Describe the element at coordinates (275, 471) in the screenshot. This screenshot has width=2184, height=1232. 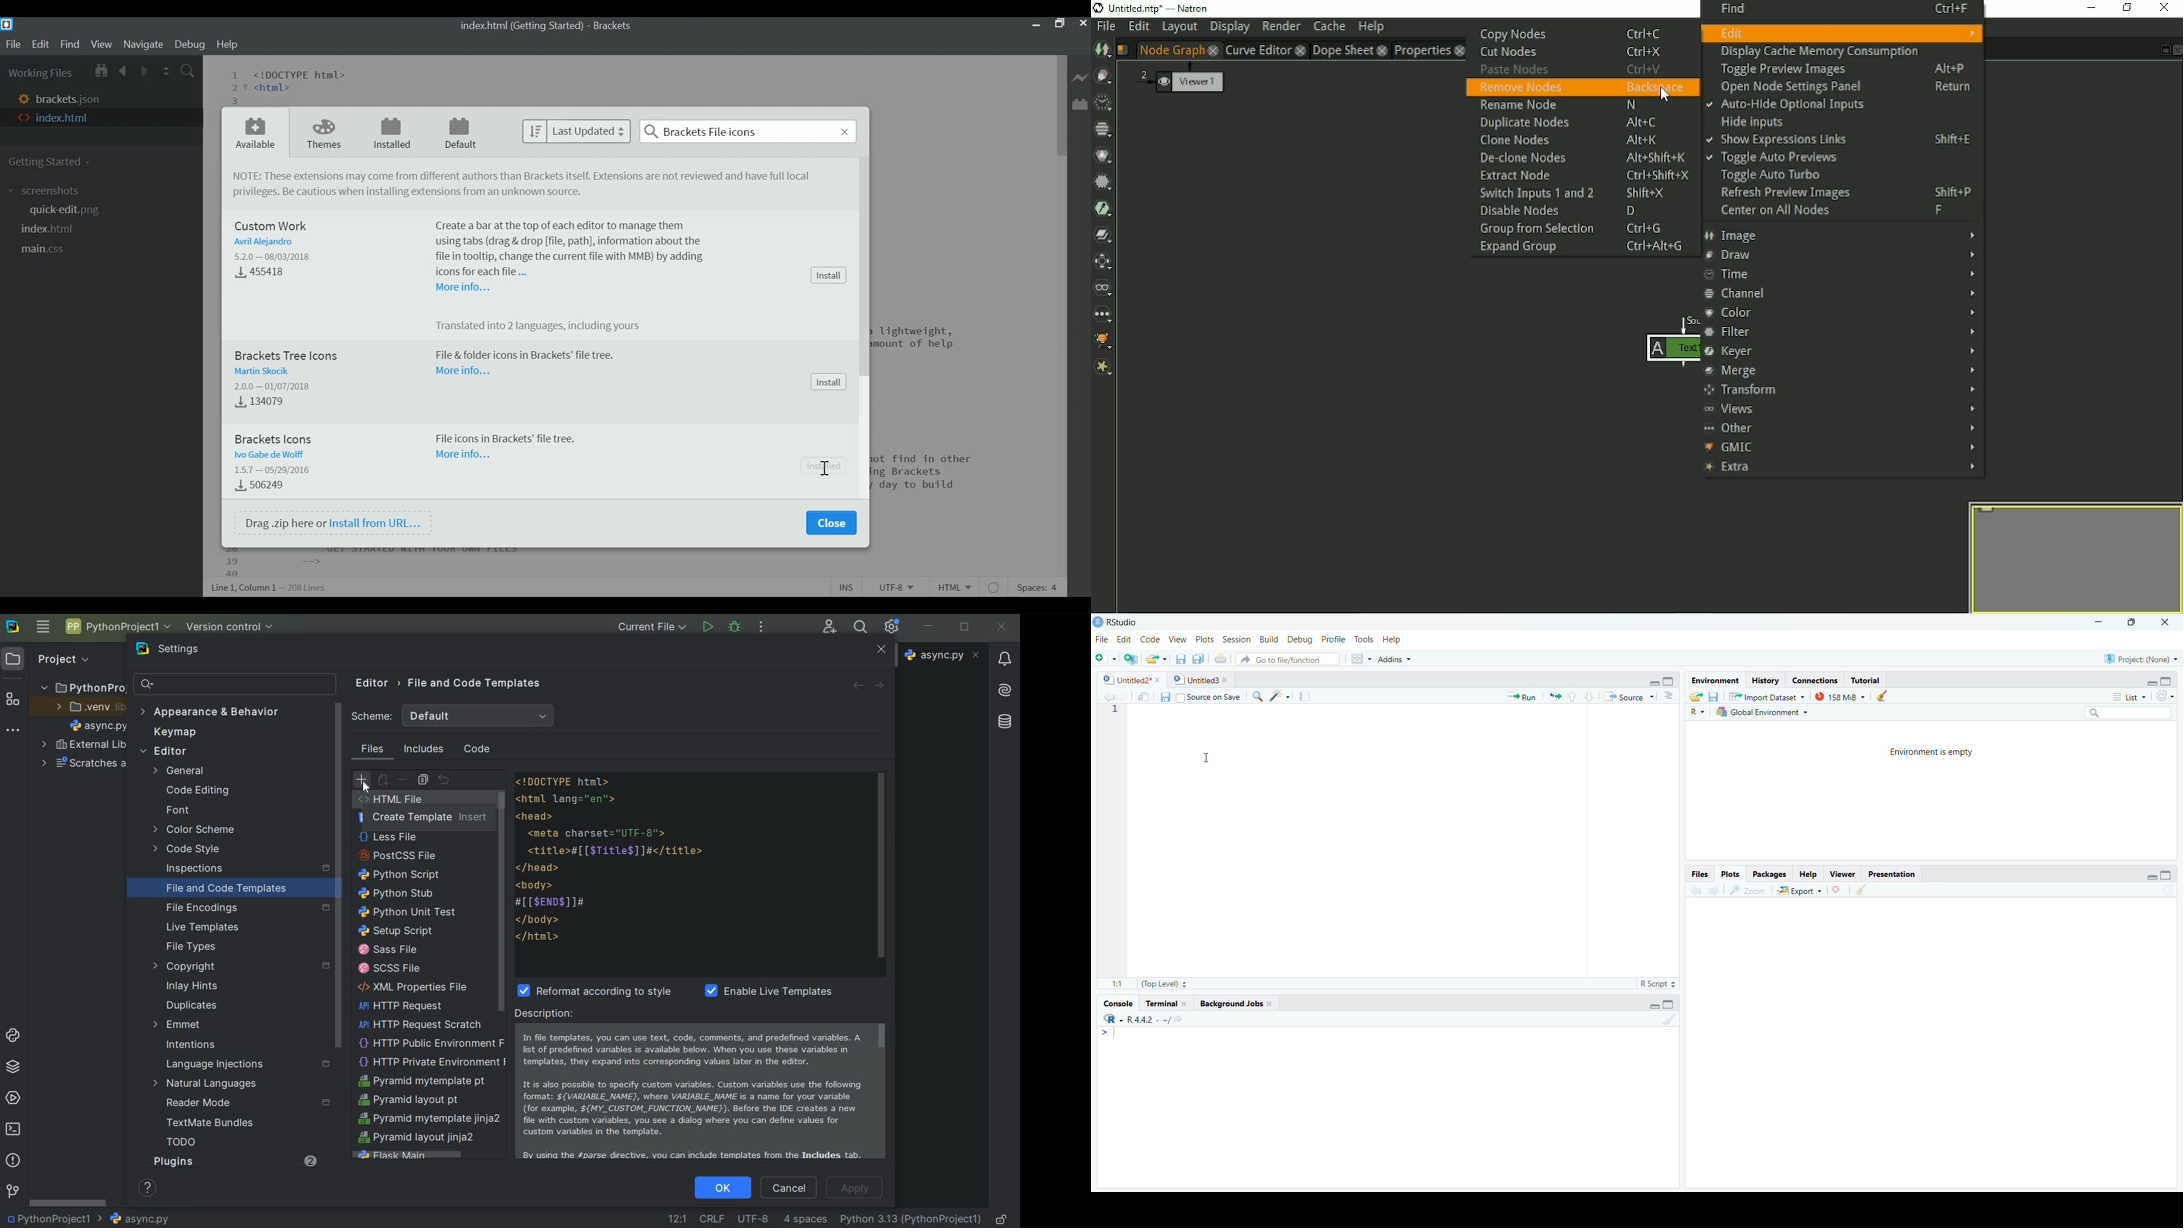
I see `Version - Release Date` at that location.